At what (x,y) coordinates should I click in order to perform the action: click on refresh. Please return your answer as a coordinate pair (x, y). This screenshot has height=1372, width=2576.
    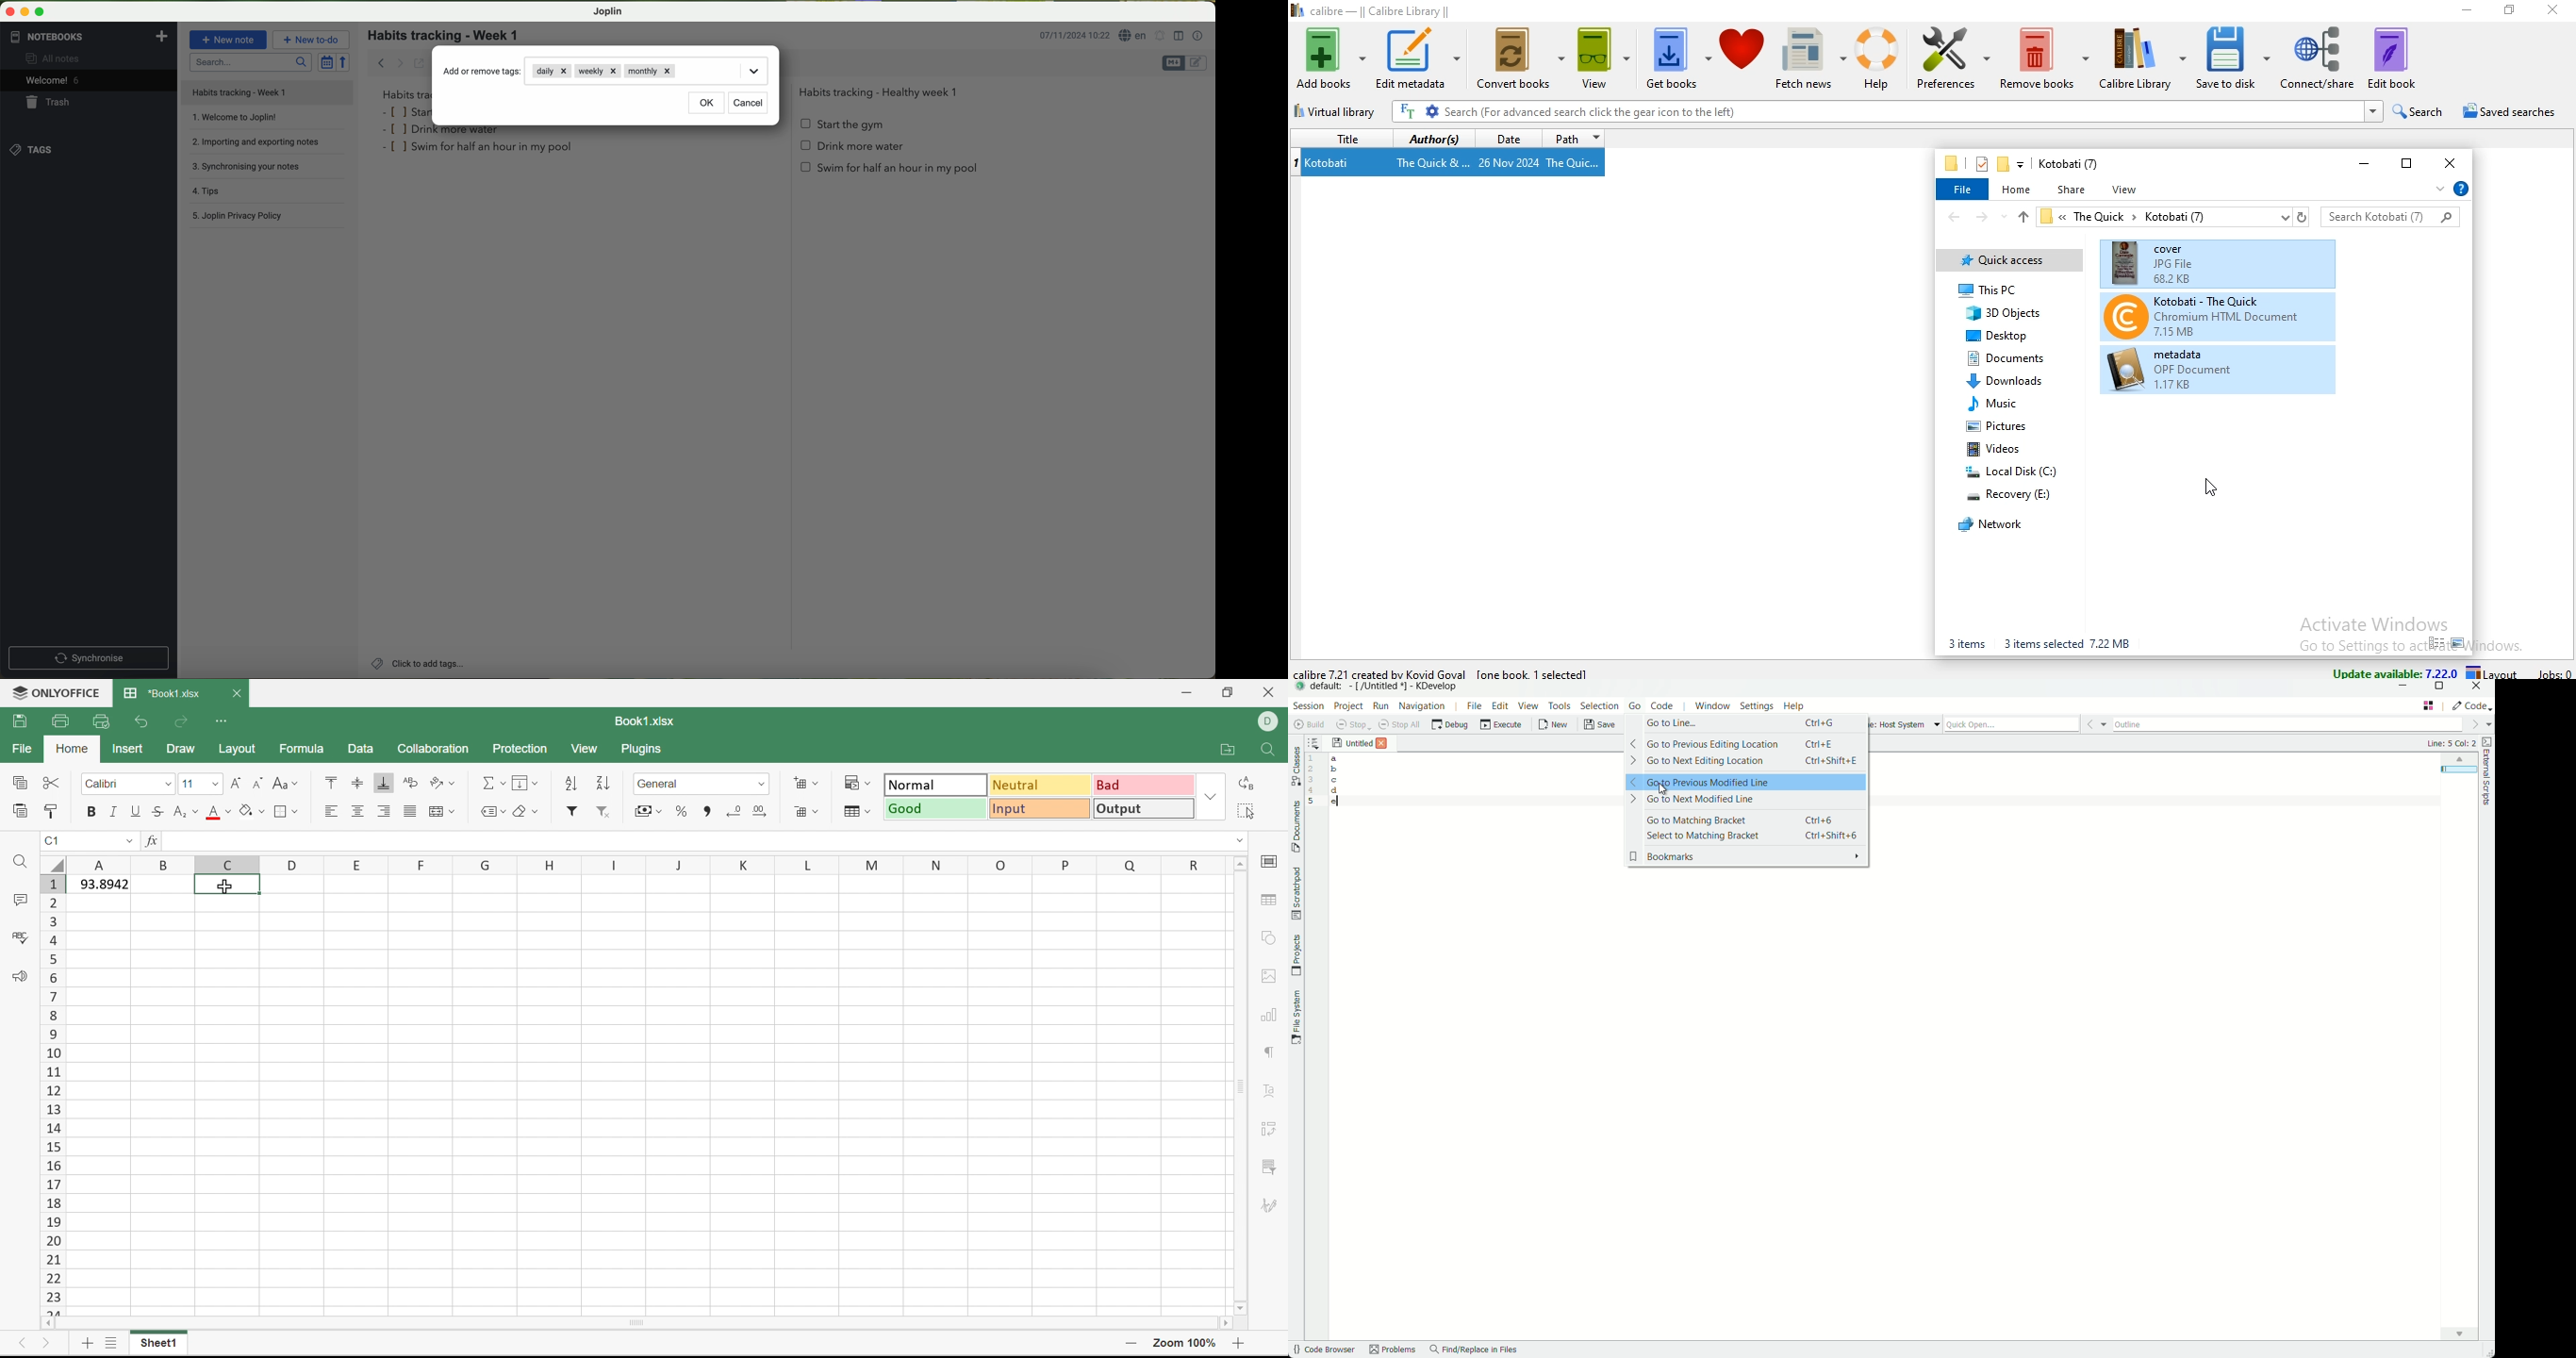
    Looking at the image, I should click on (2302, 216).